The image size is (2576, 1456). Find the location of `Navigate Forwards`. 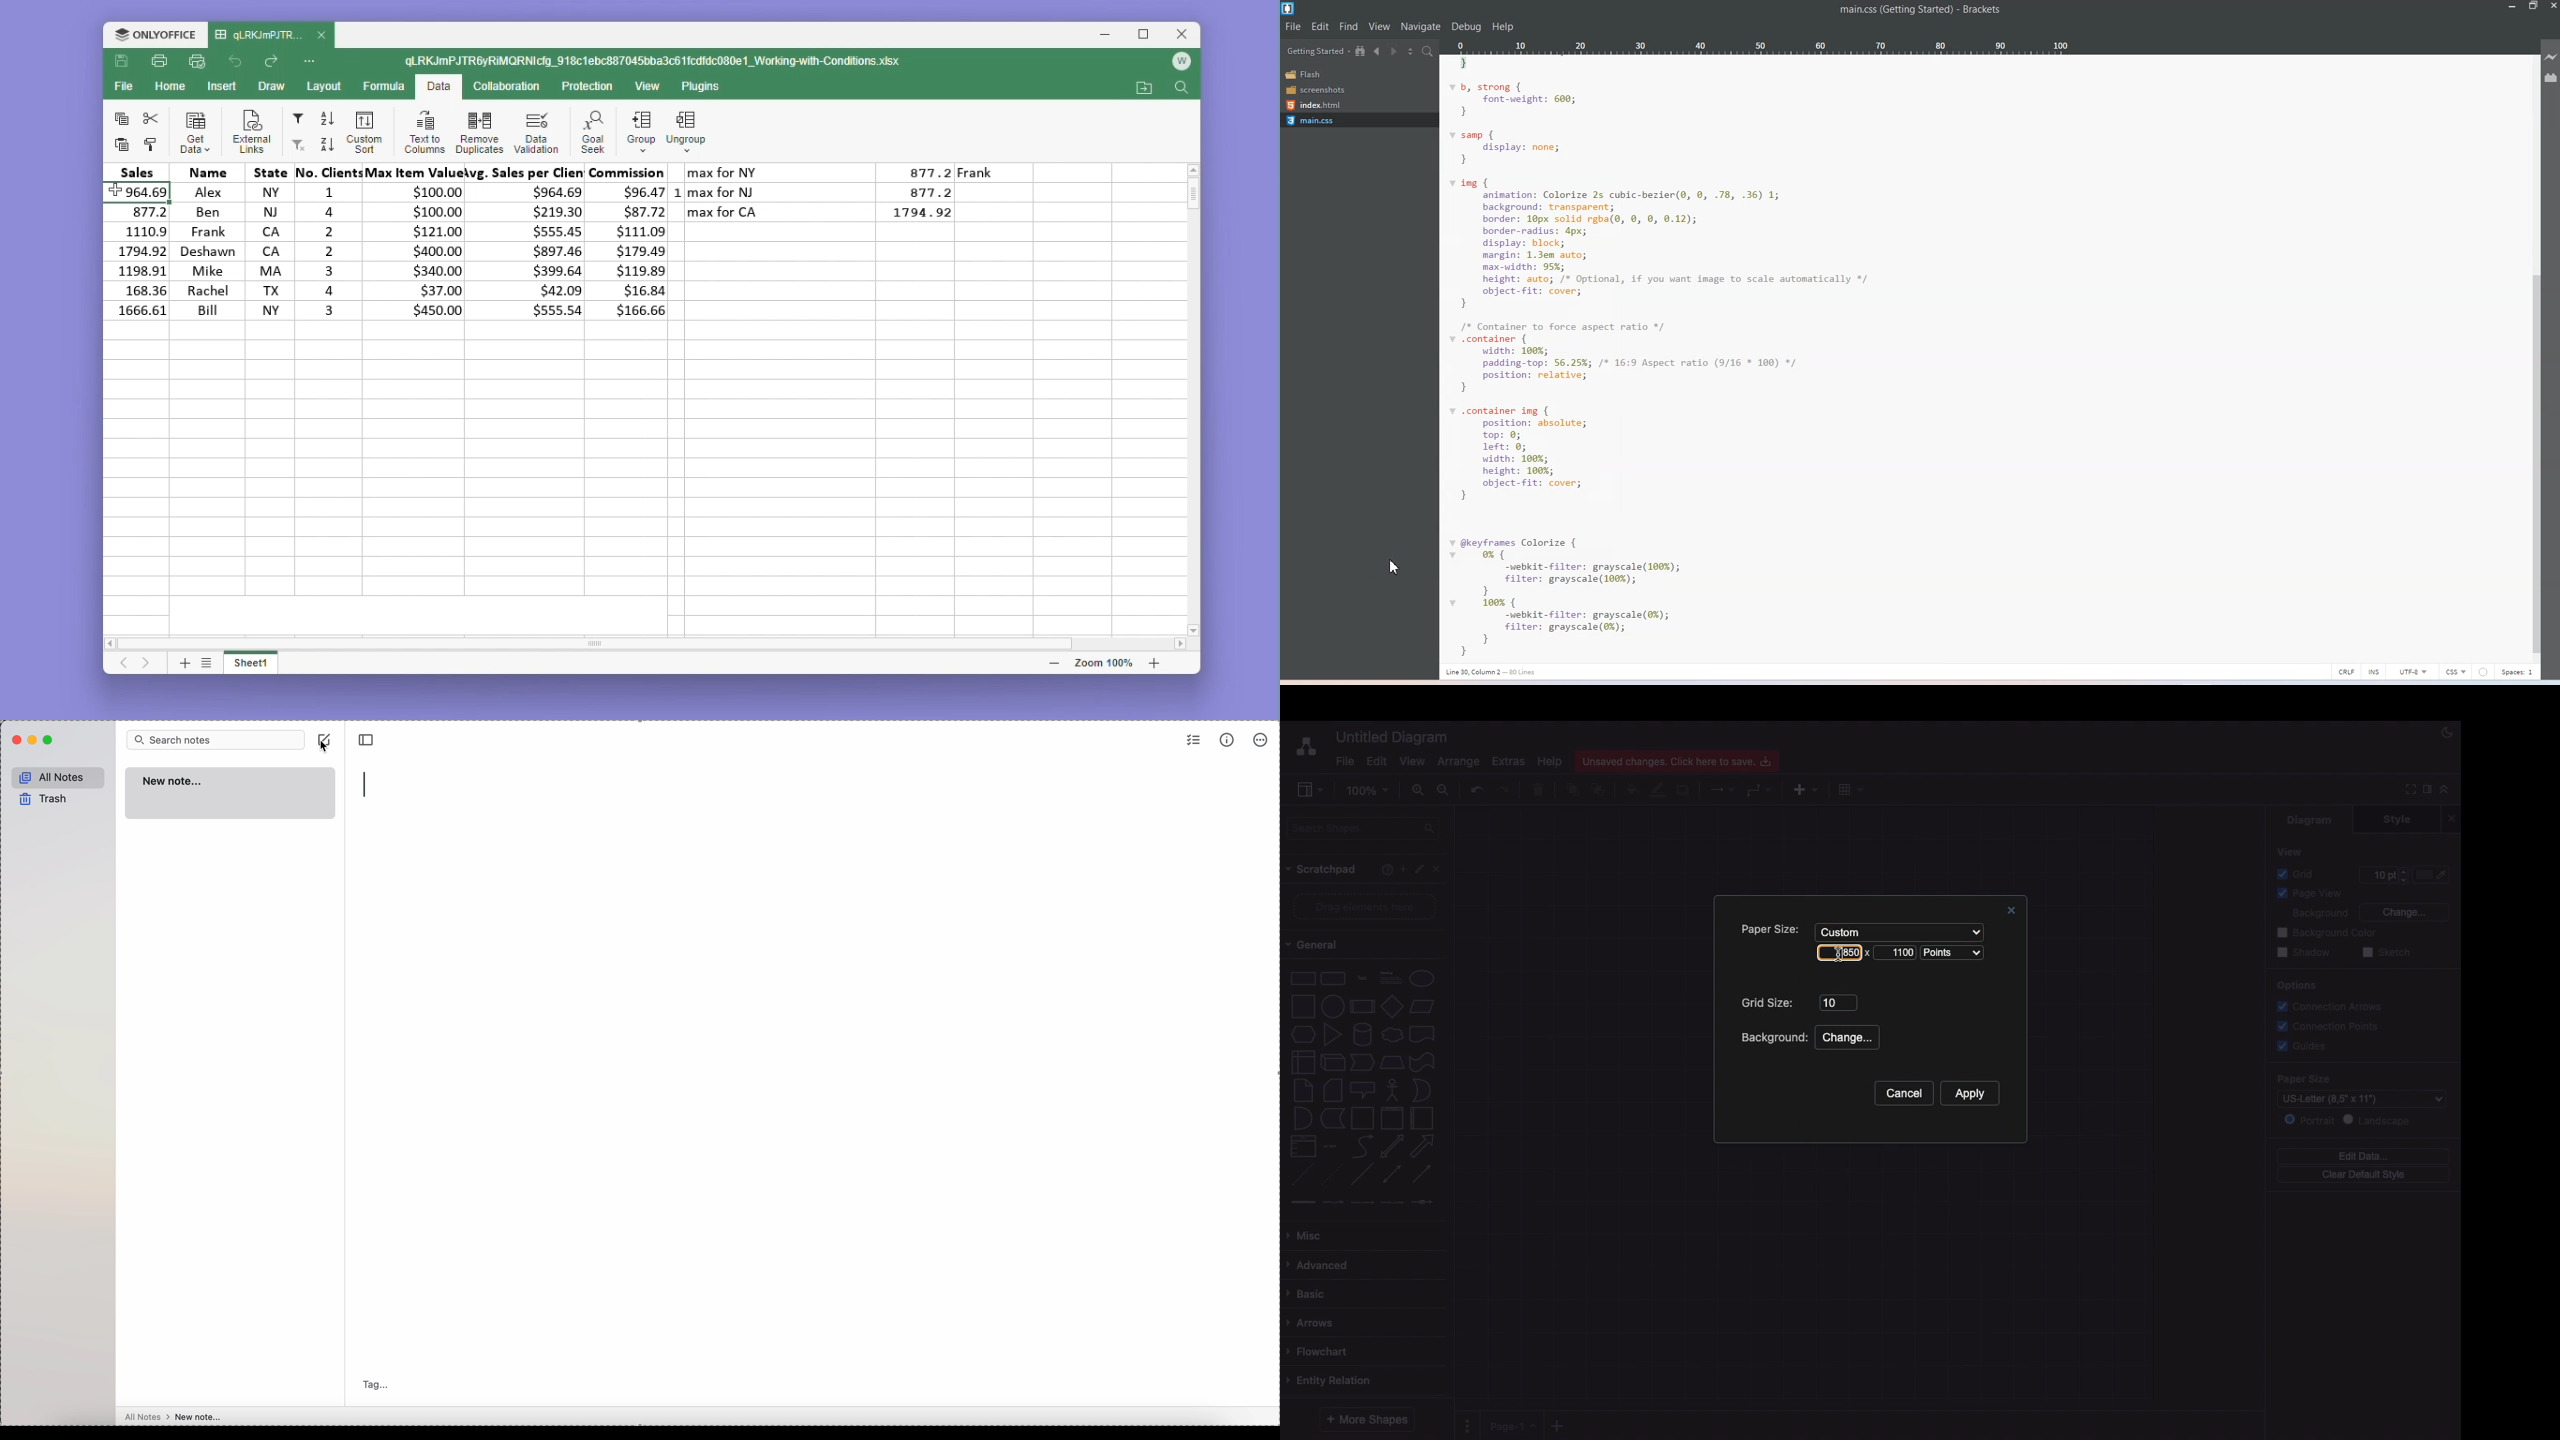

Navigate Forwards is located at coordinates (1394, 50).